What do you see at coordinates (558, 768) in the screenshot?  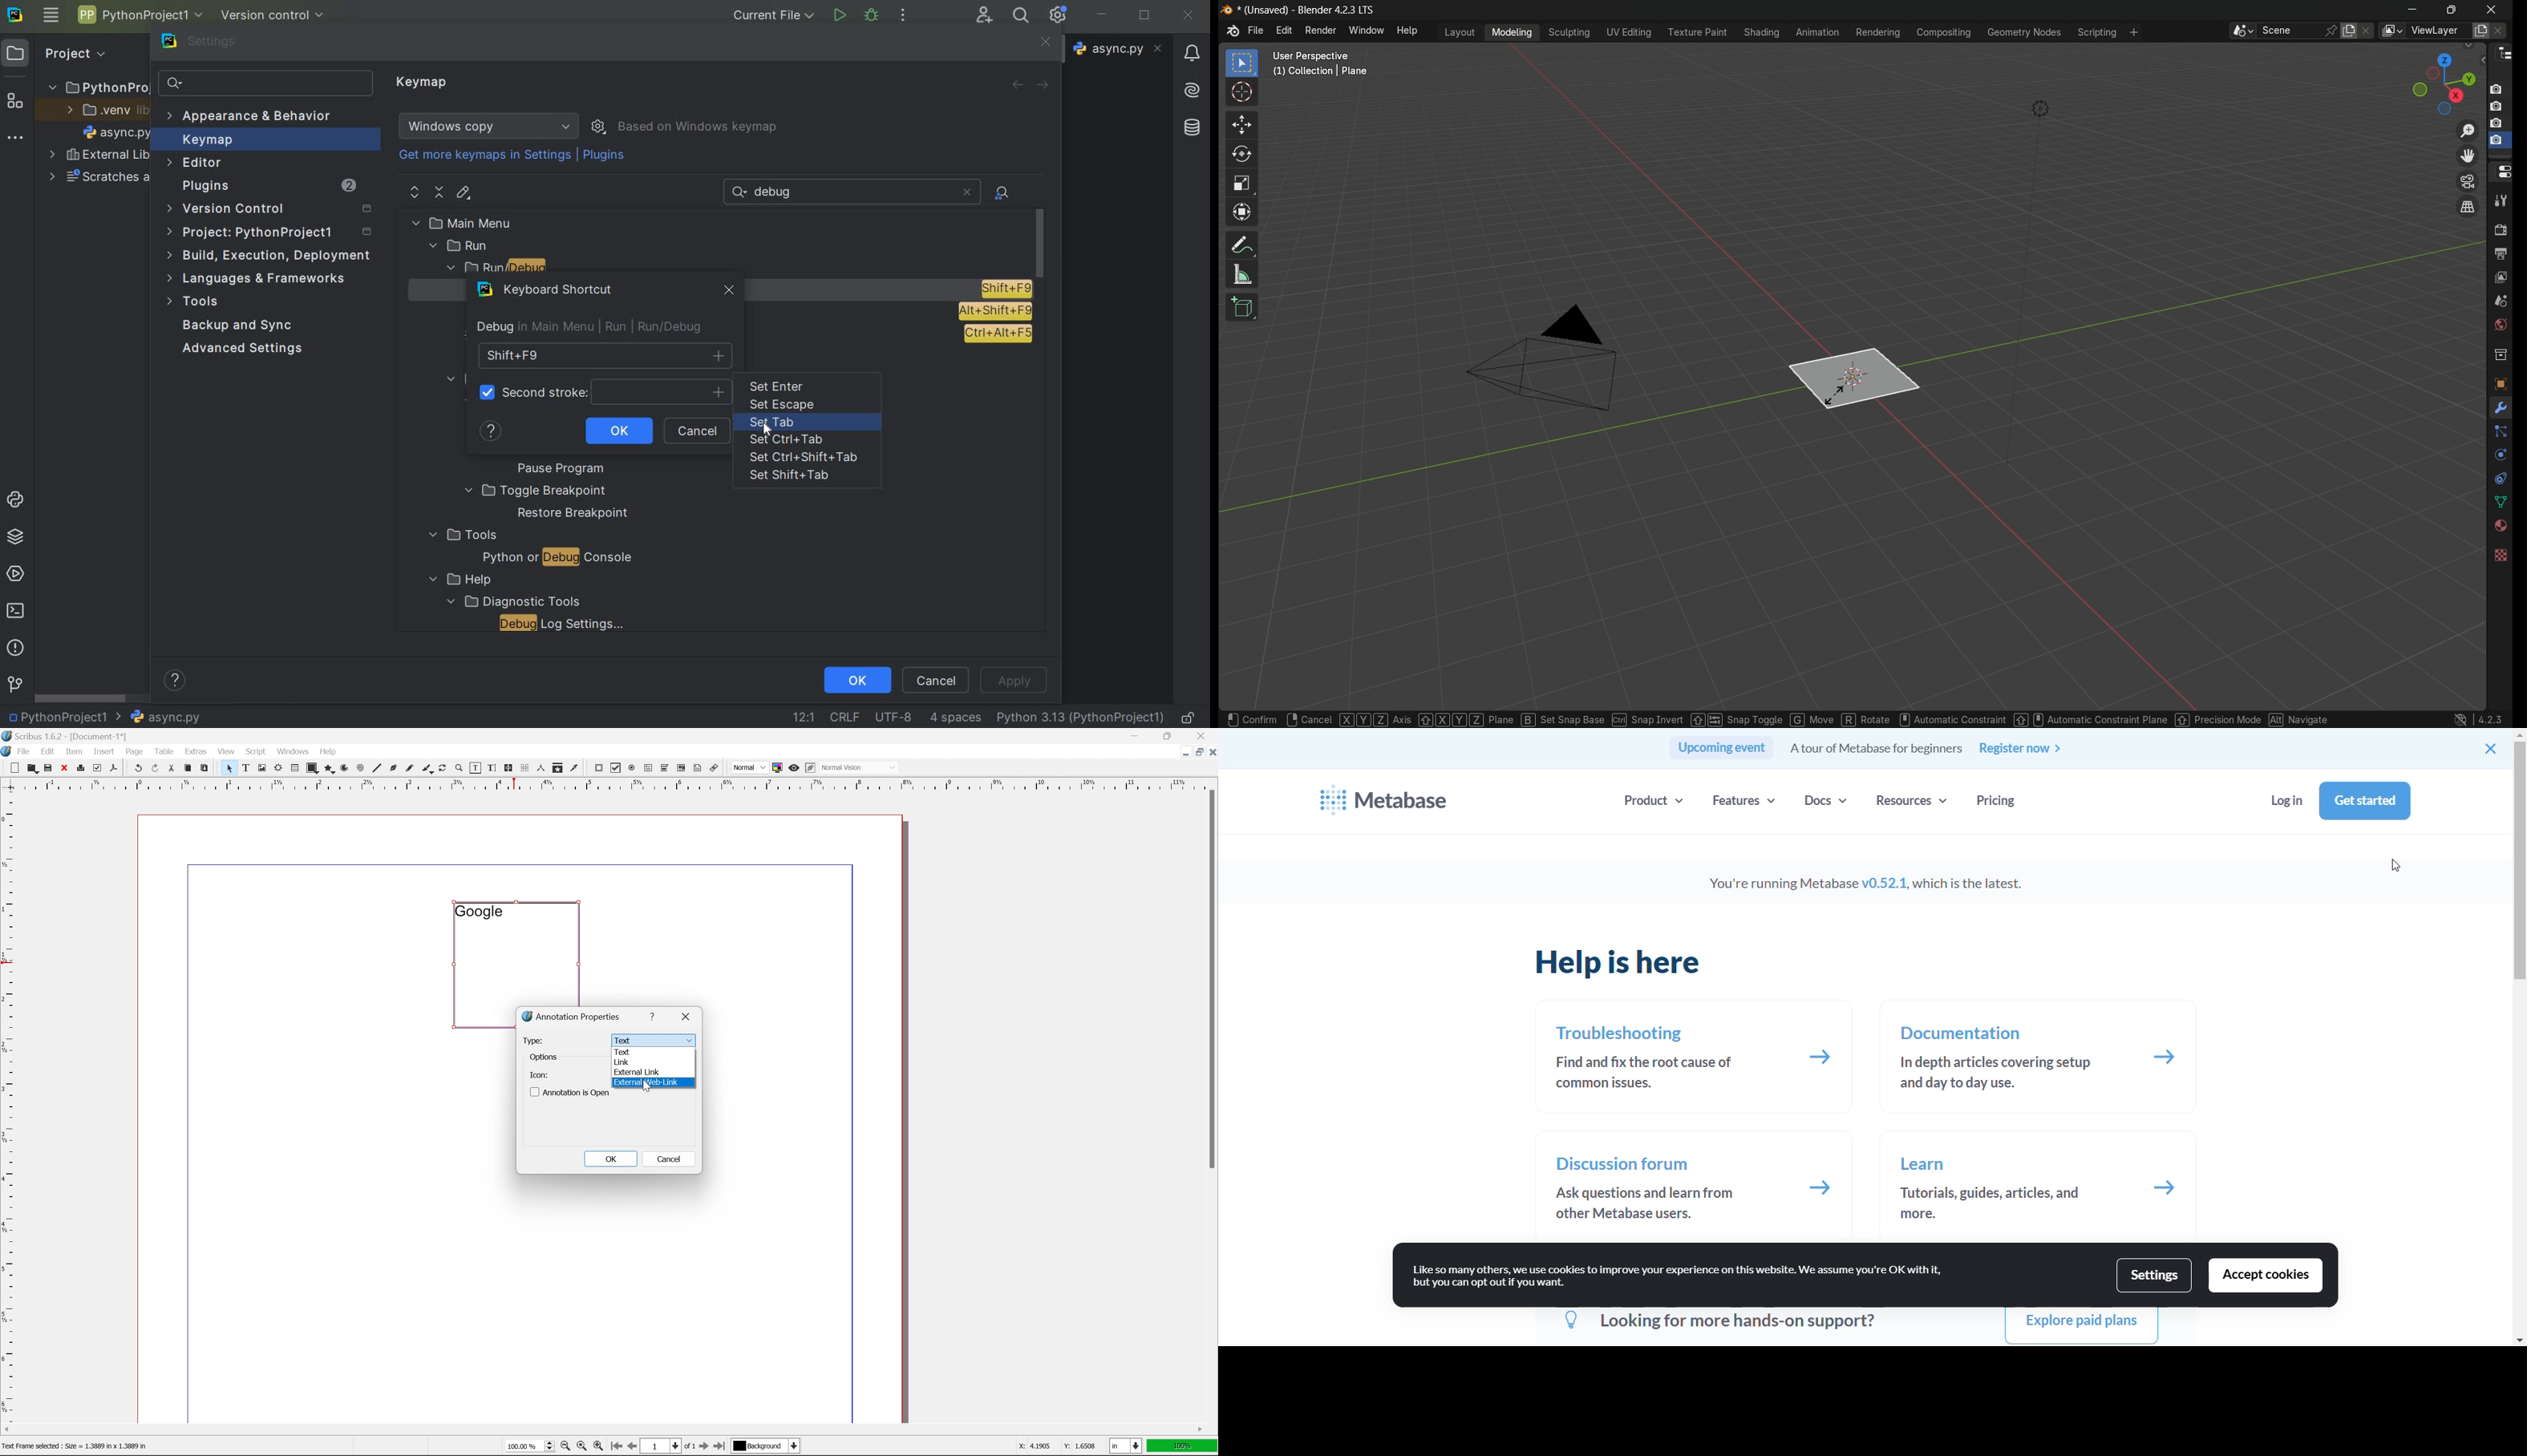 I see `copy item properties` at bounding box center [558, 768].